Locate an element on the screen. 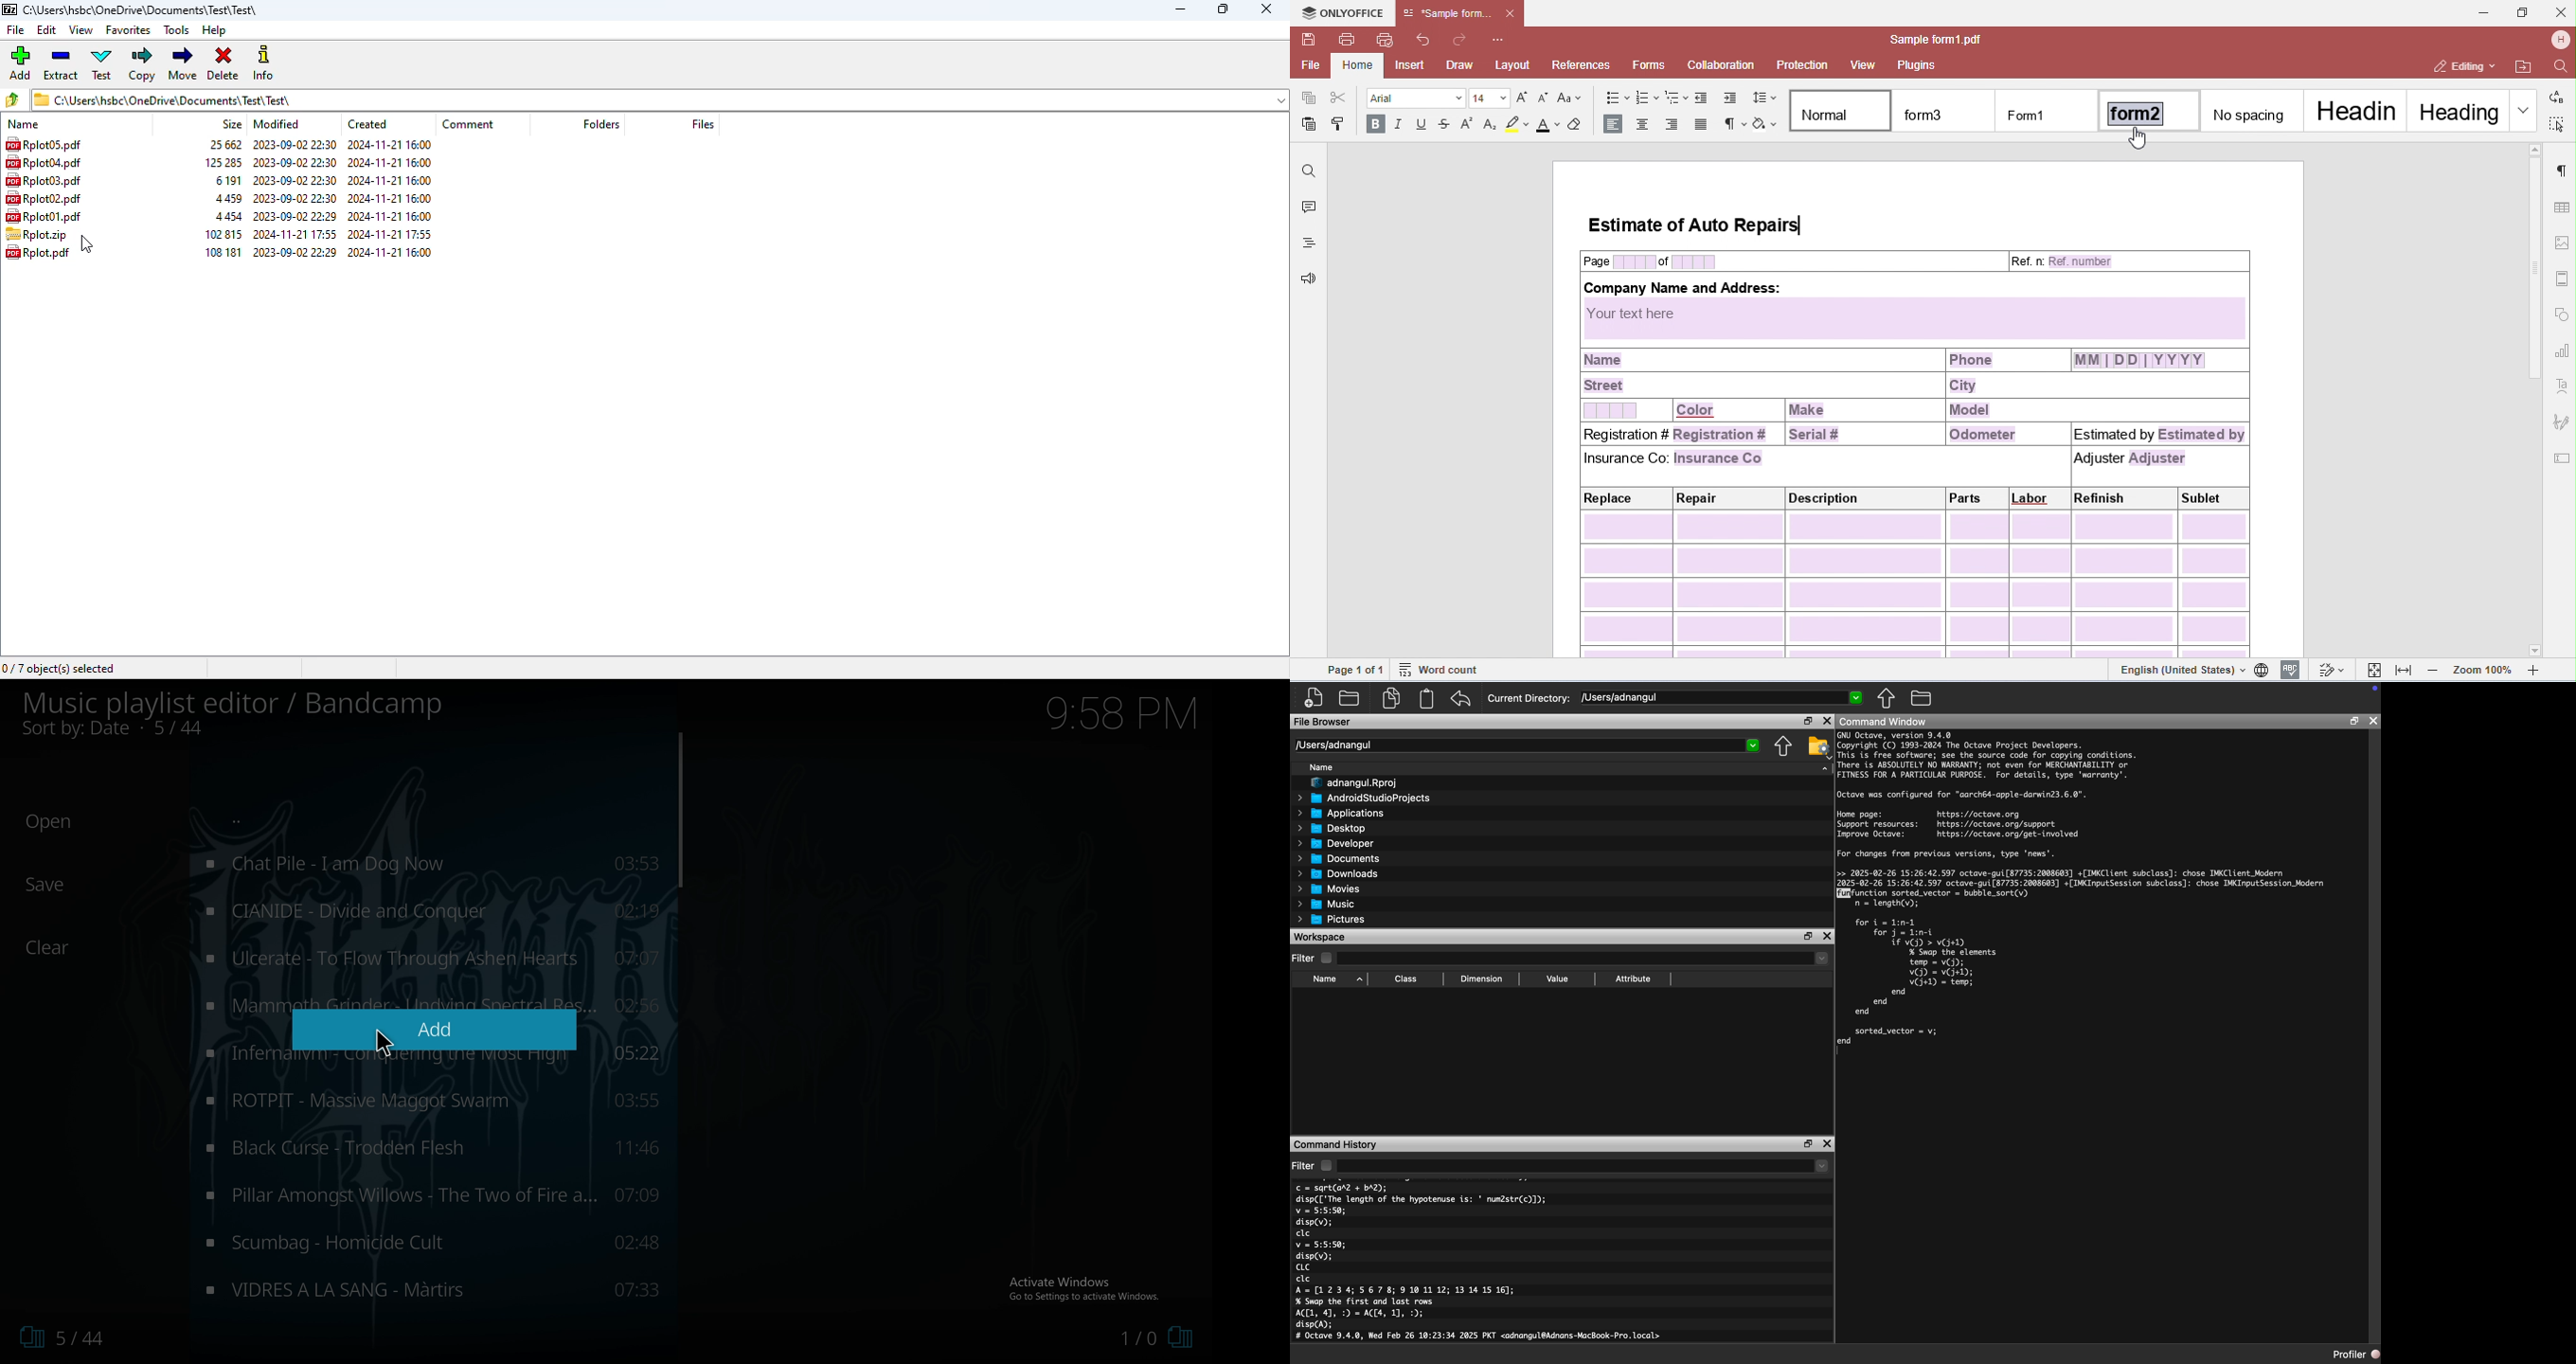 The width and height of the screenshot is (2576, 1372). Folder is located at coordinates (1350, 698).